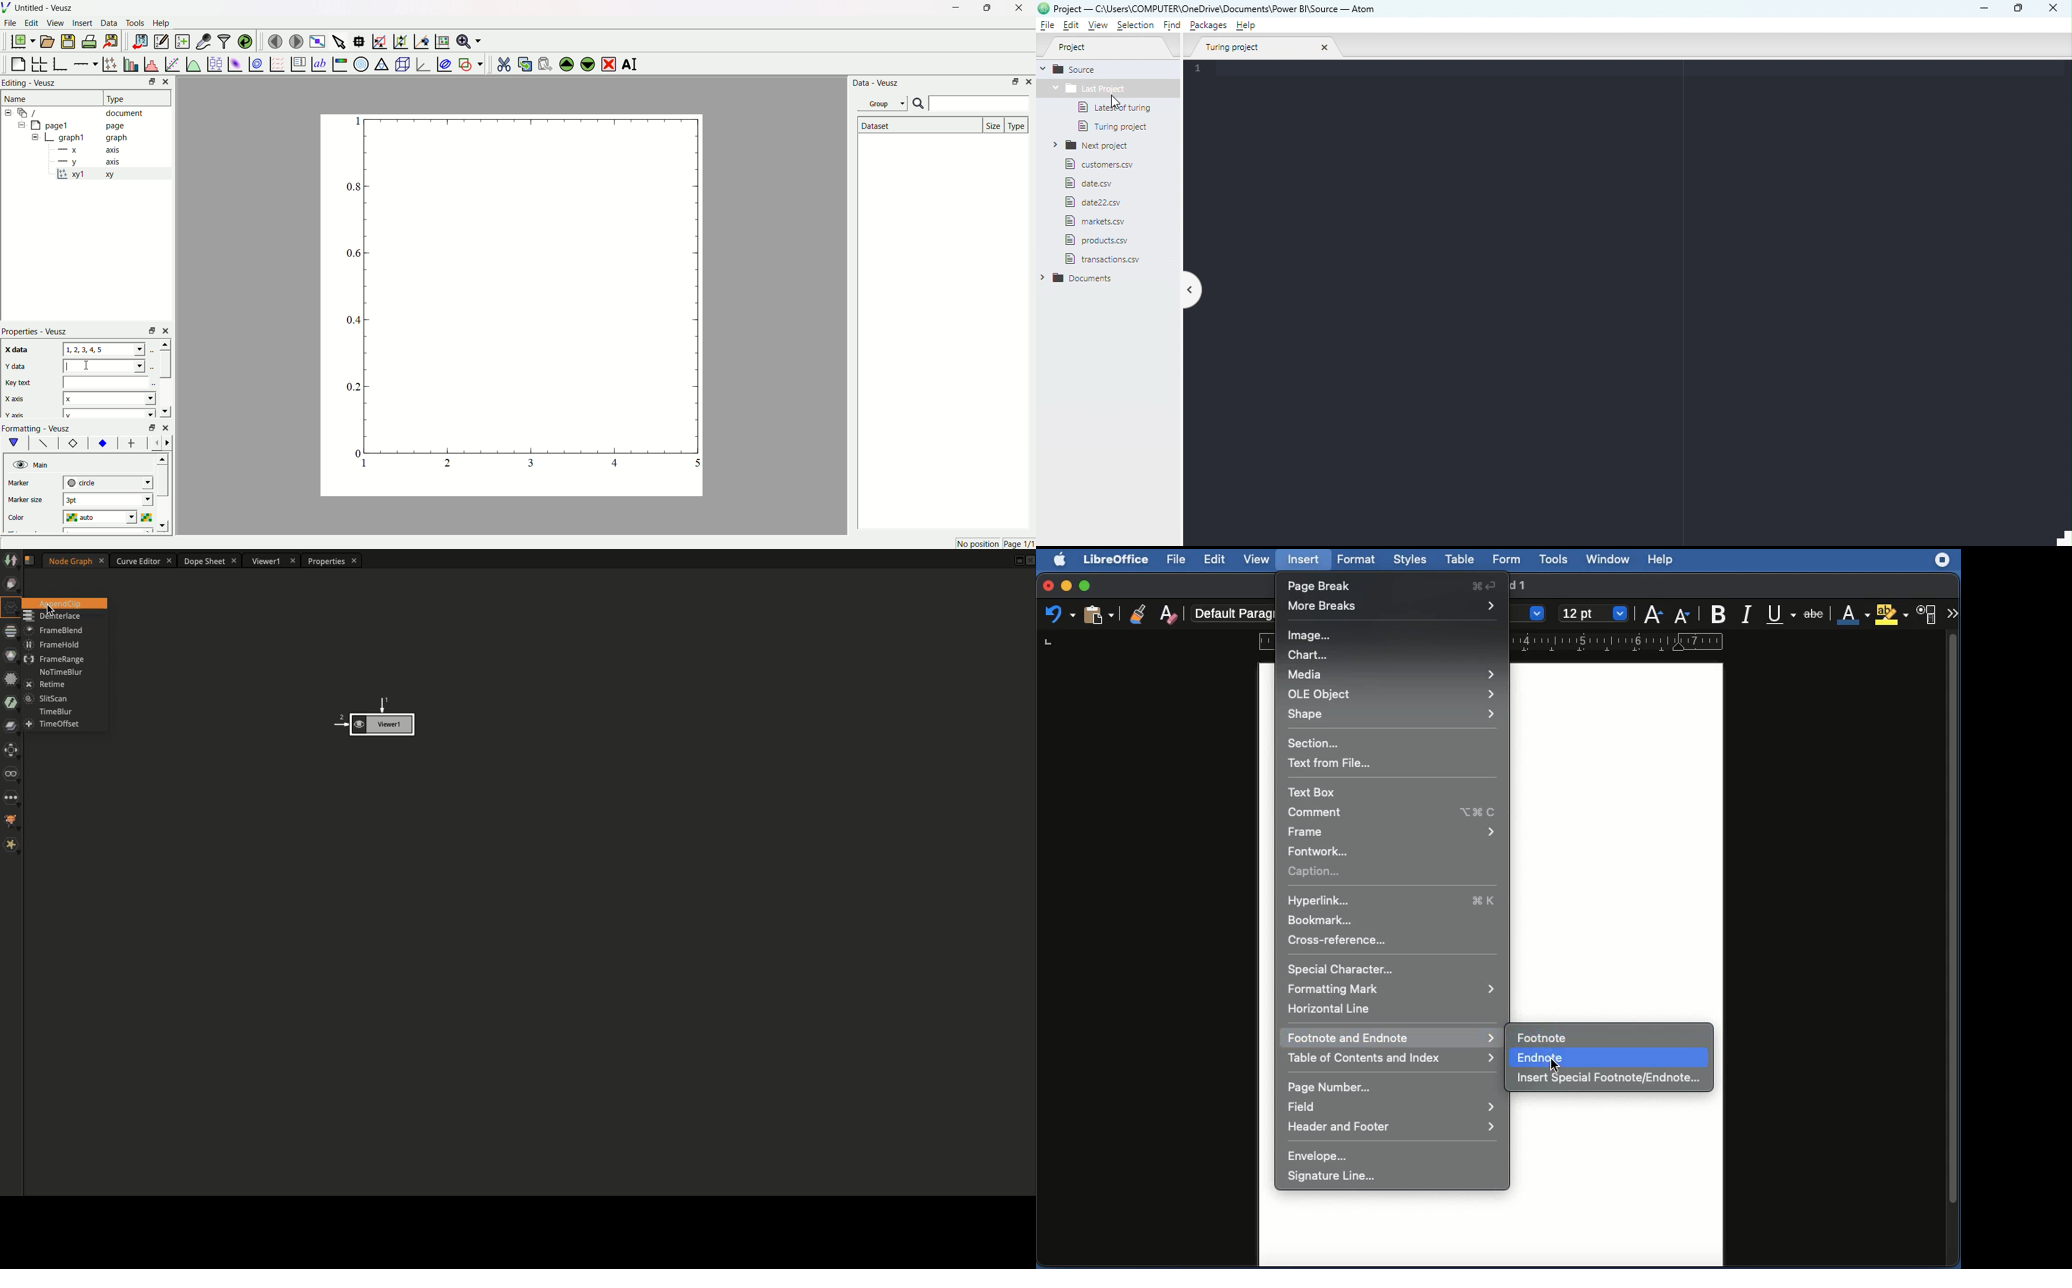 The image size is (2072, 1288). I want to click on Folder, so click(1088, 146).